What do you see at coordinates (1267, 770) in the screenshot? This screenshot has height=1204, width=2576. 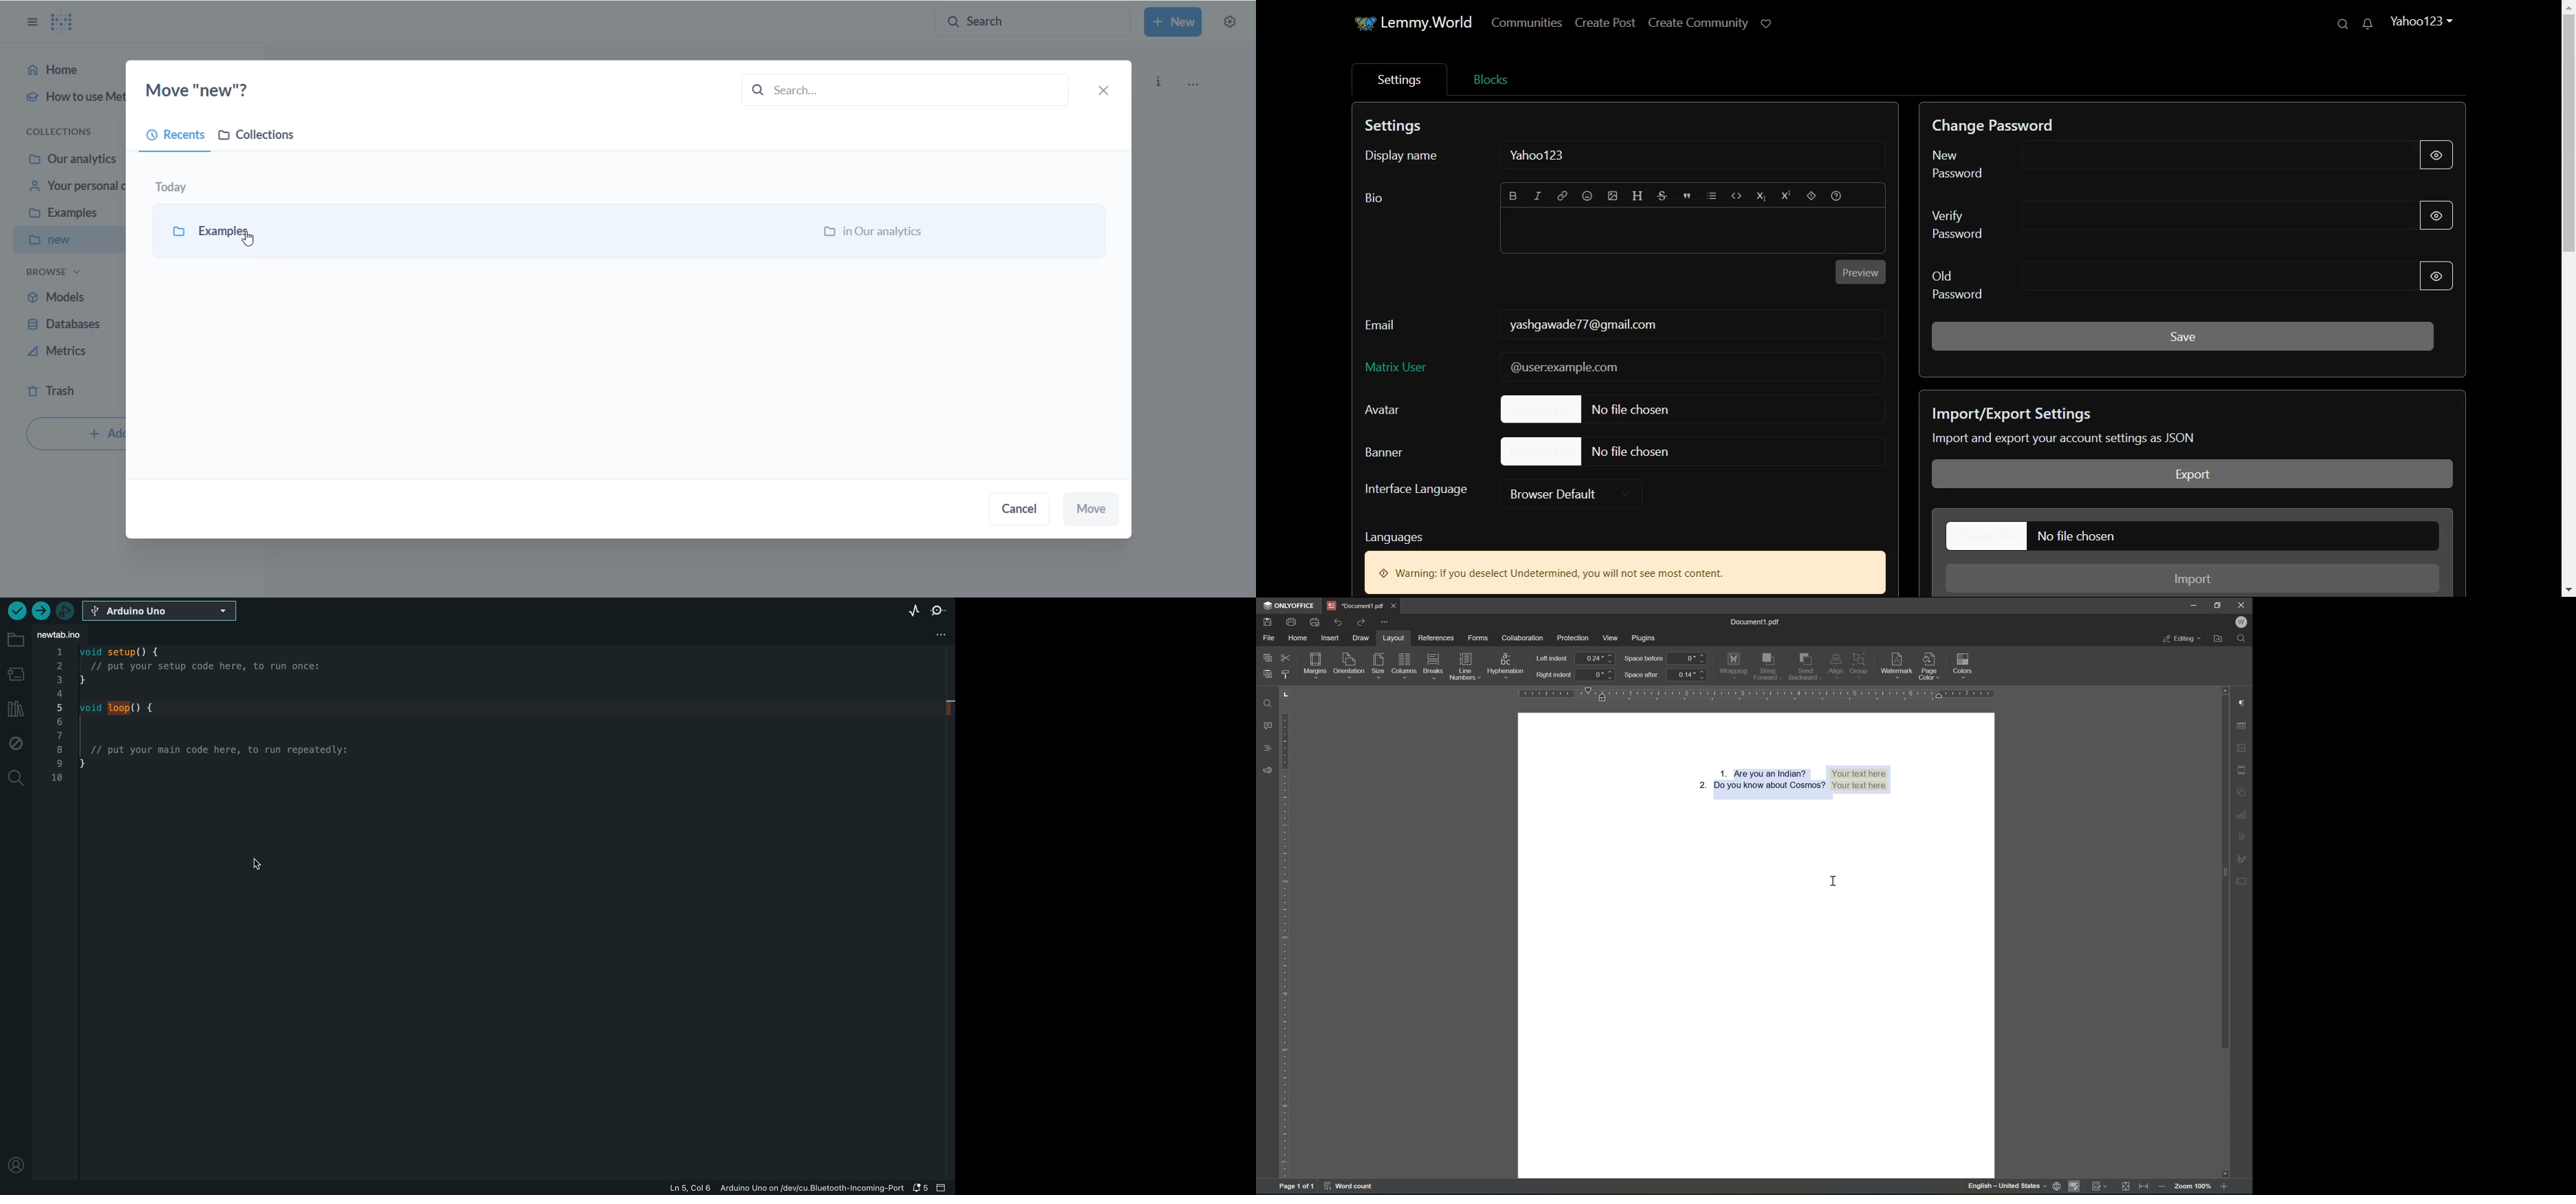 I see `Feedback & support` at bounding box center [1267, 770].